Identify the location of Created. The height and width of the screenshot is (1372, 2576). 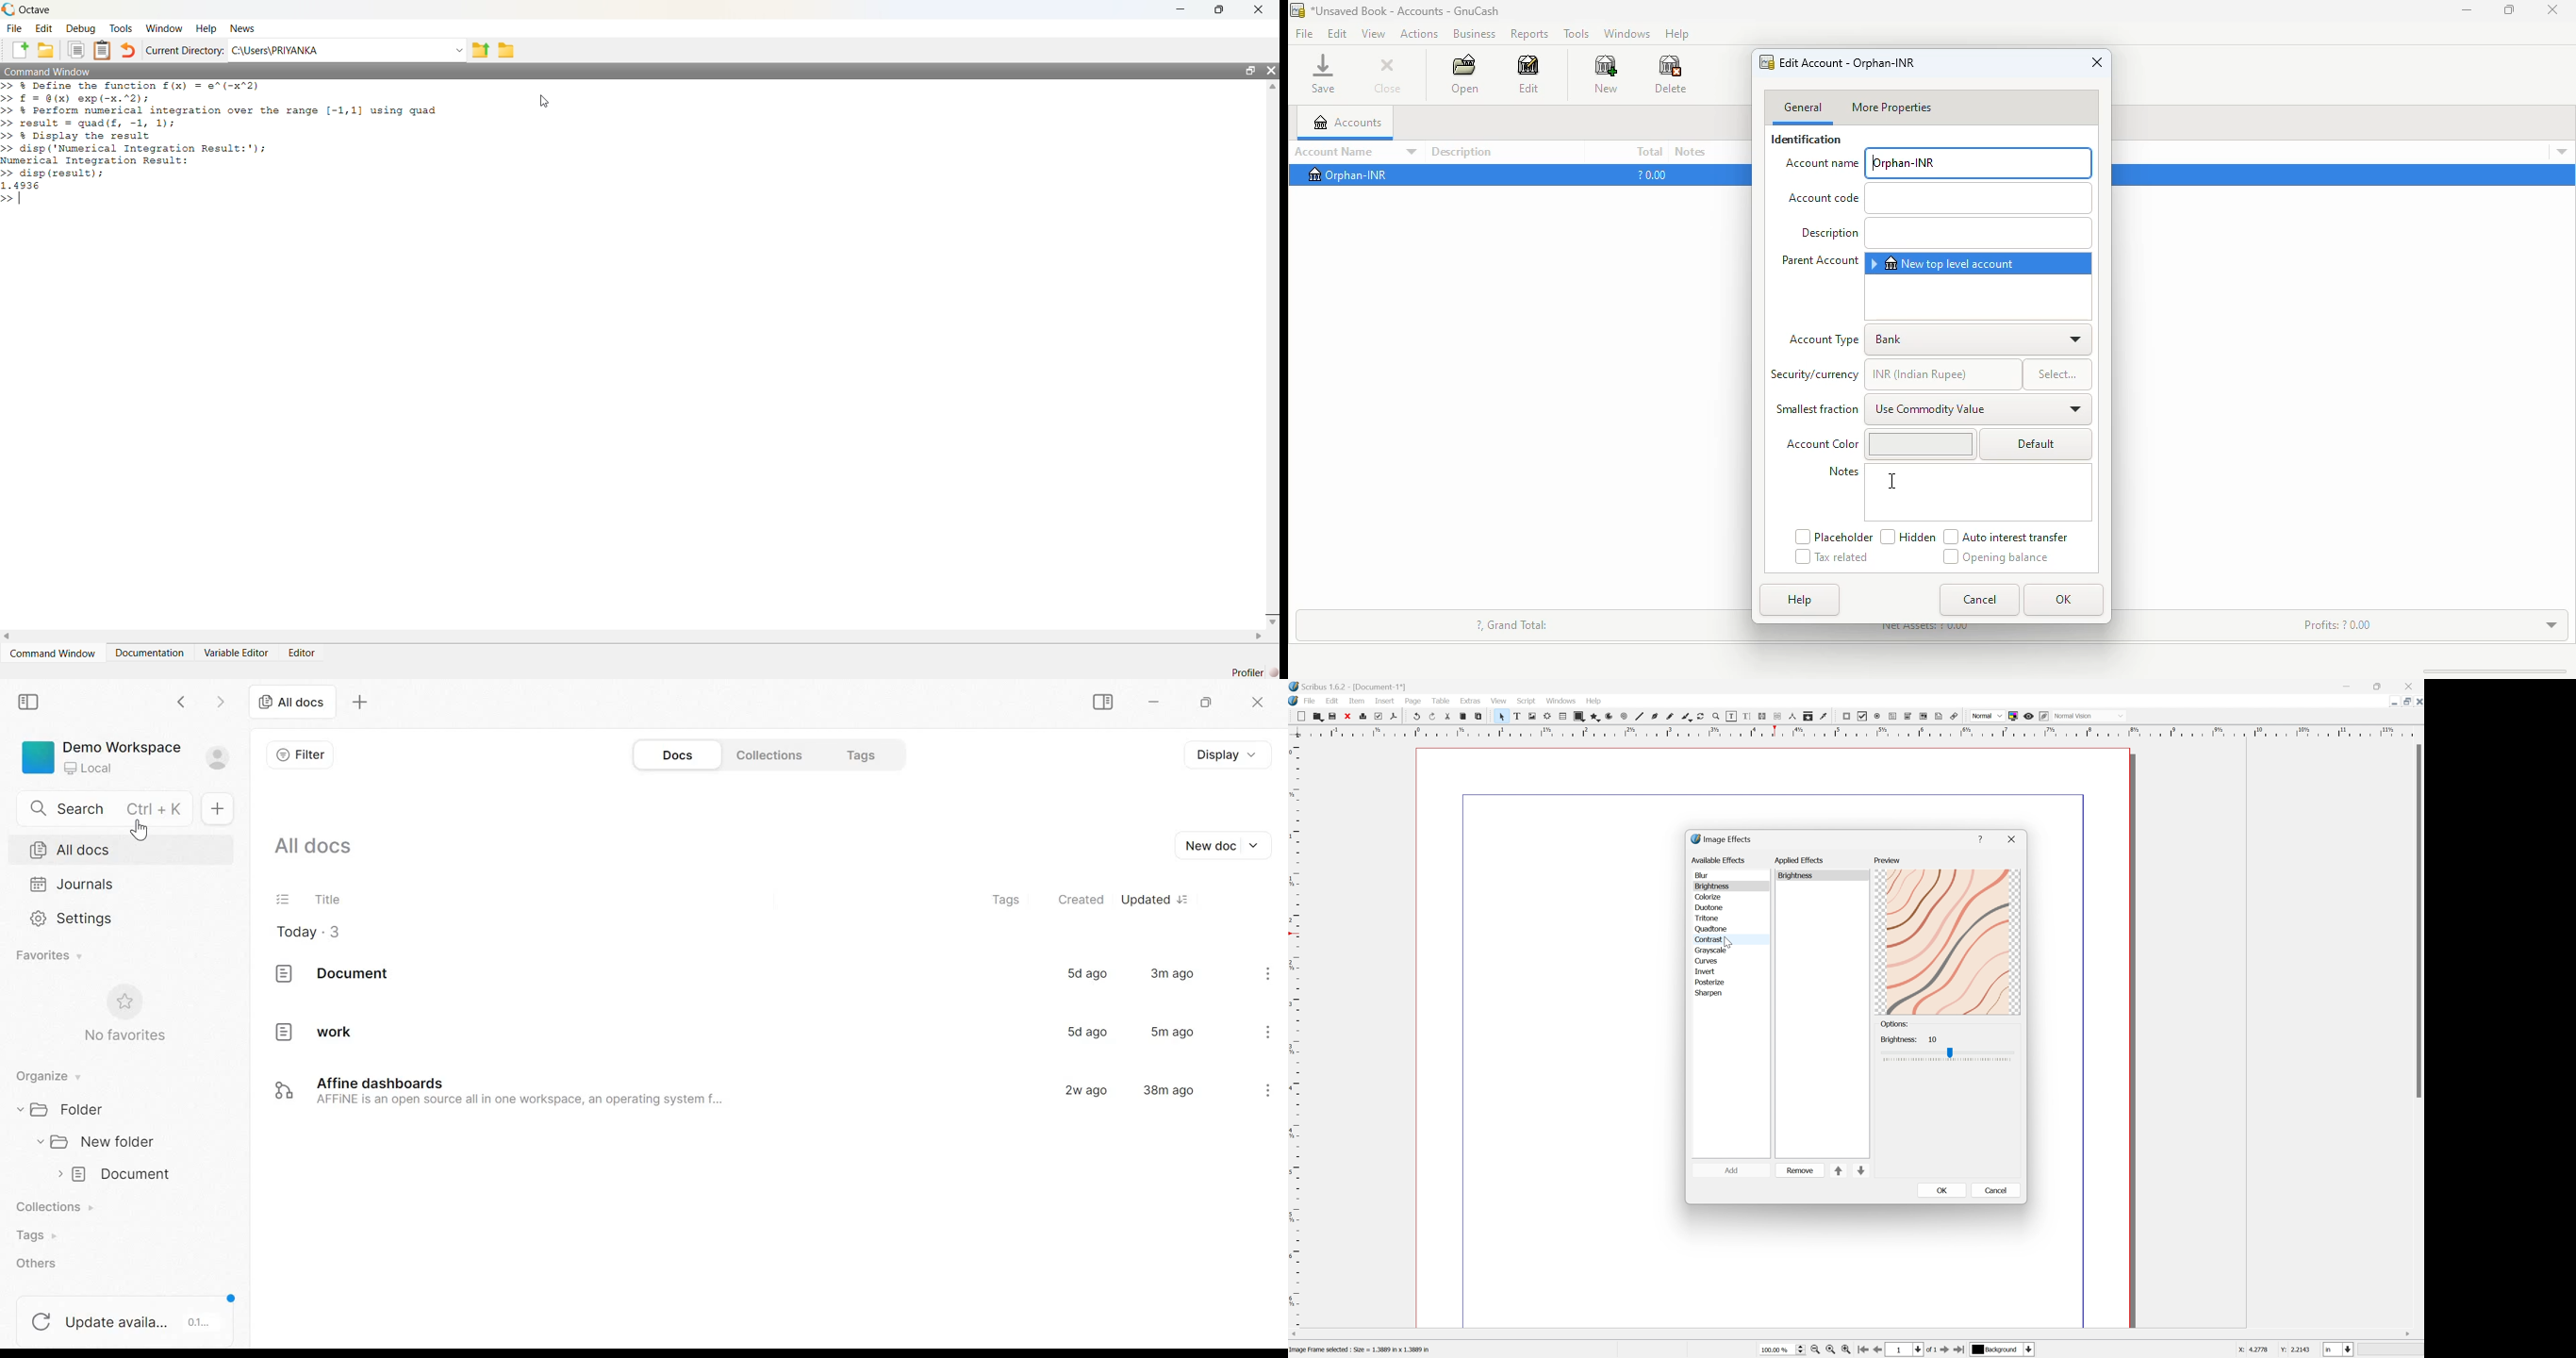
(1081, 898).